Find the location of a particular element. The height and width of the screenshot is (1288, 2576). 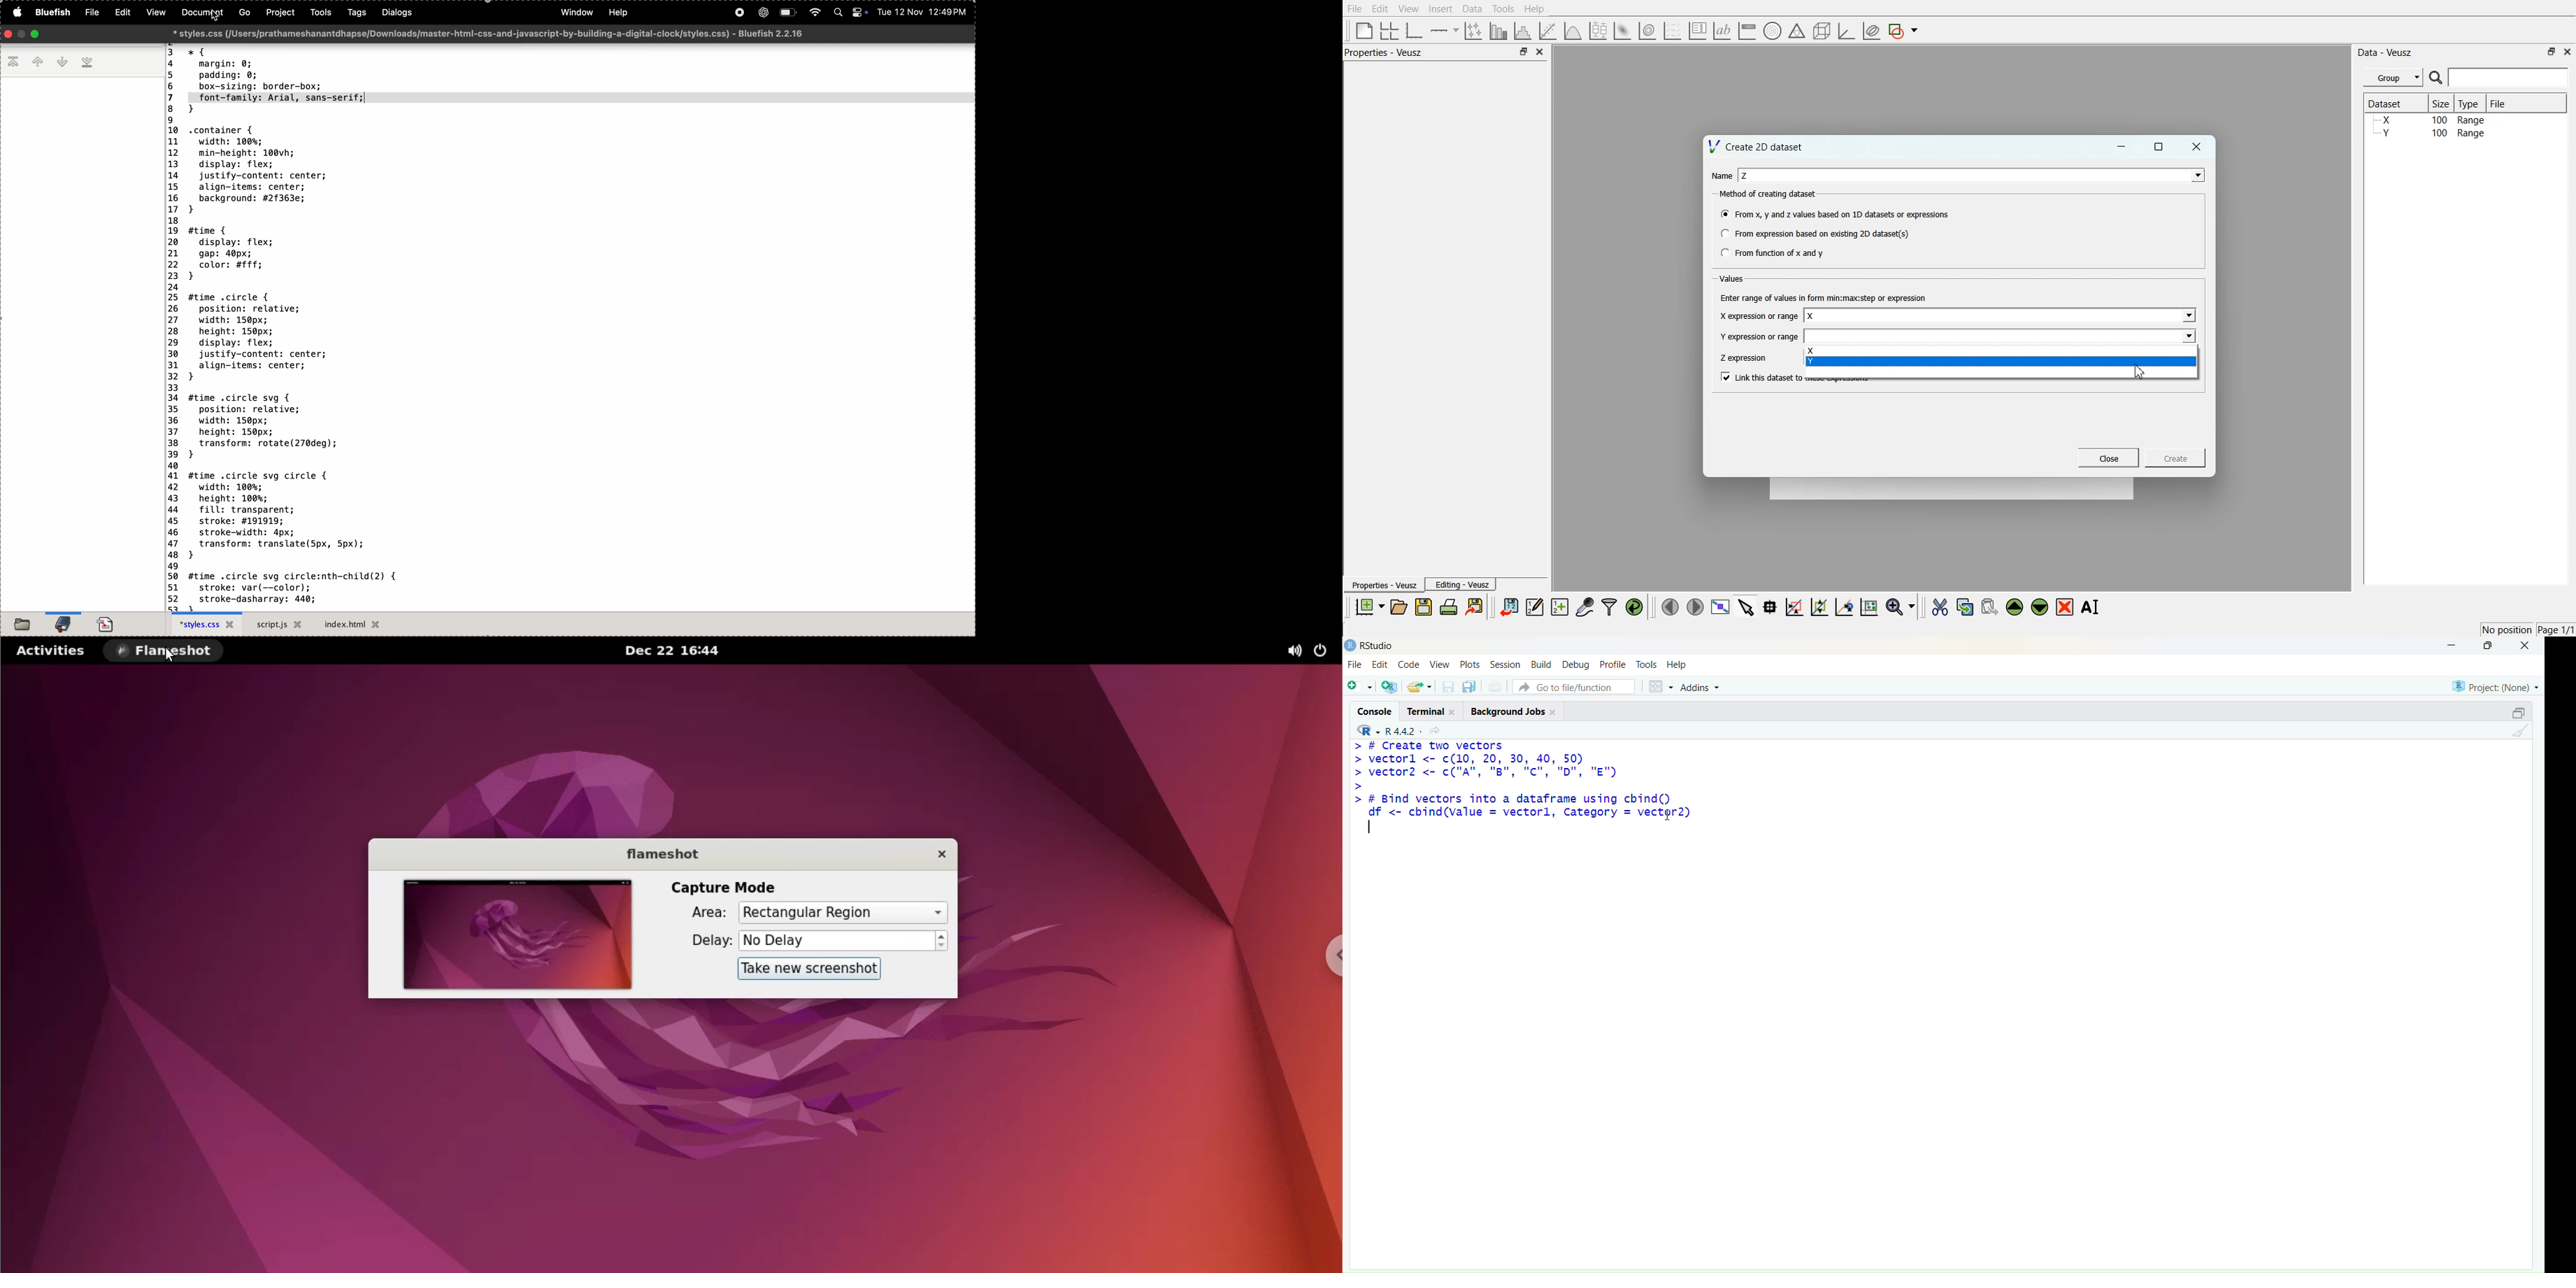

X 100 Range is located at coordinates (2431, 120).